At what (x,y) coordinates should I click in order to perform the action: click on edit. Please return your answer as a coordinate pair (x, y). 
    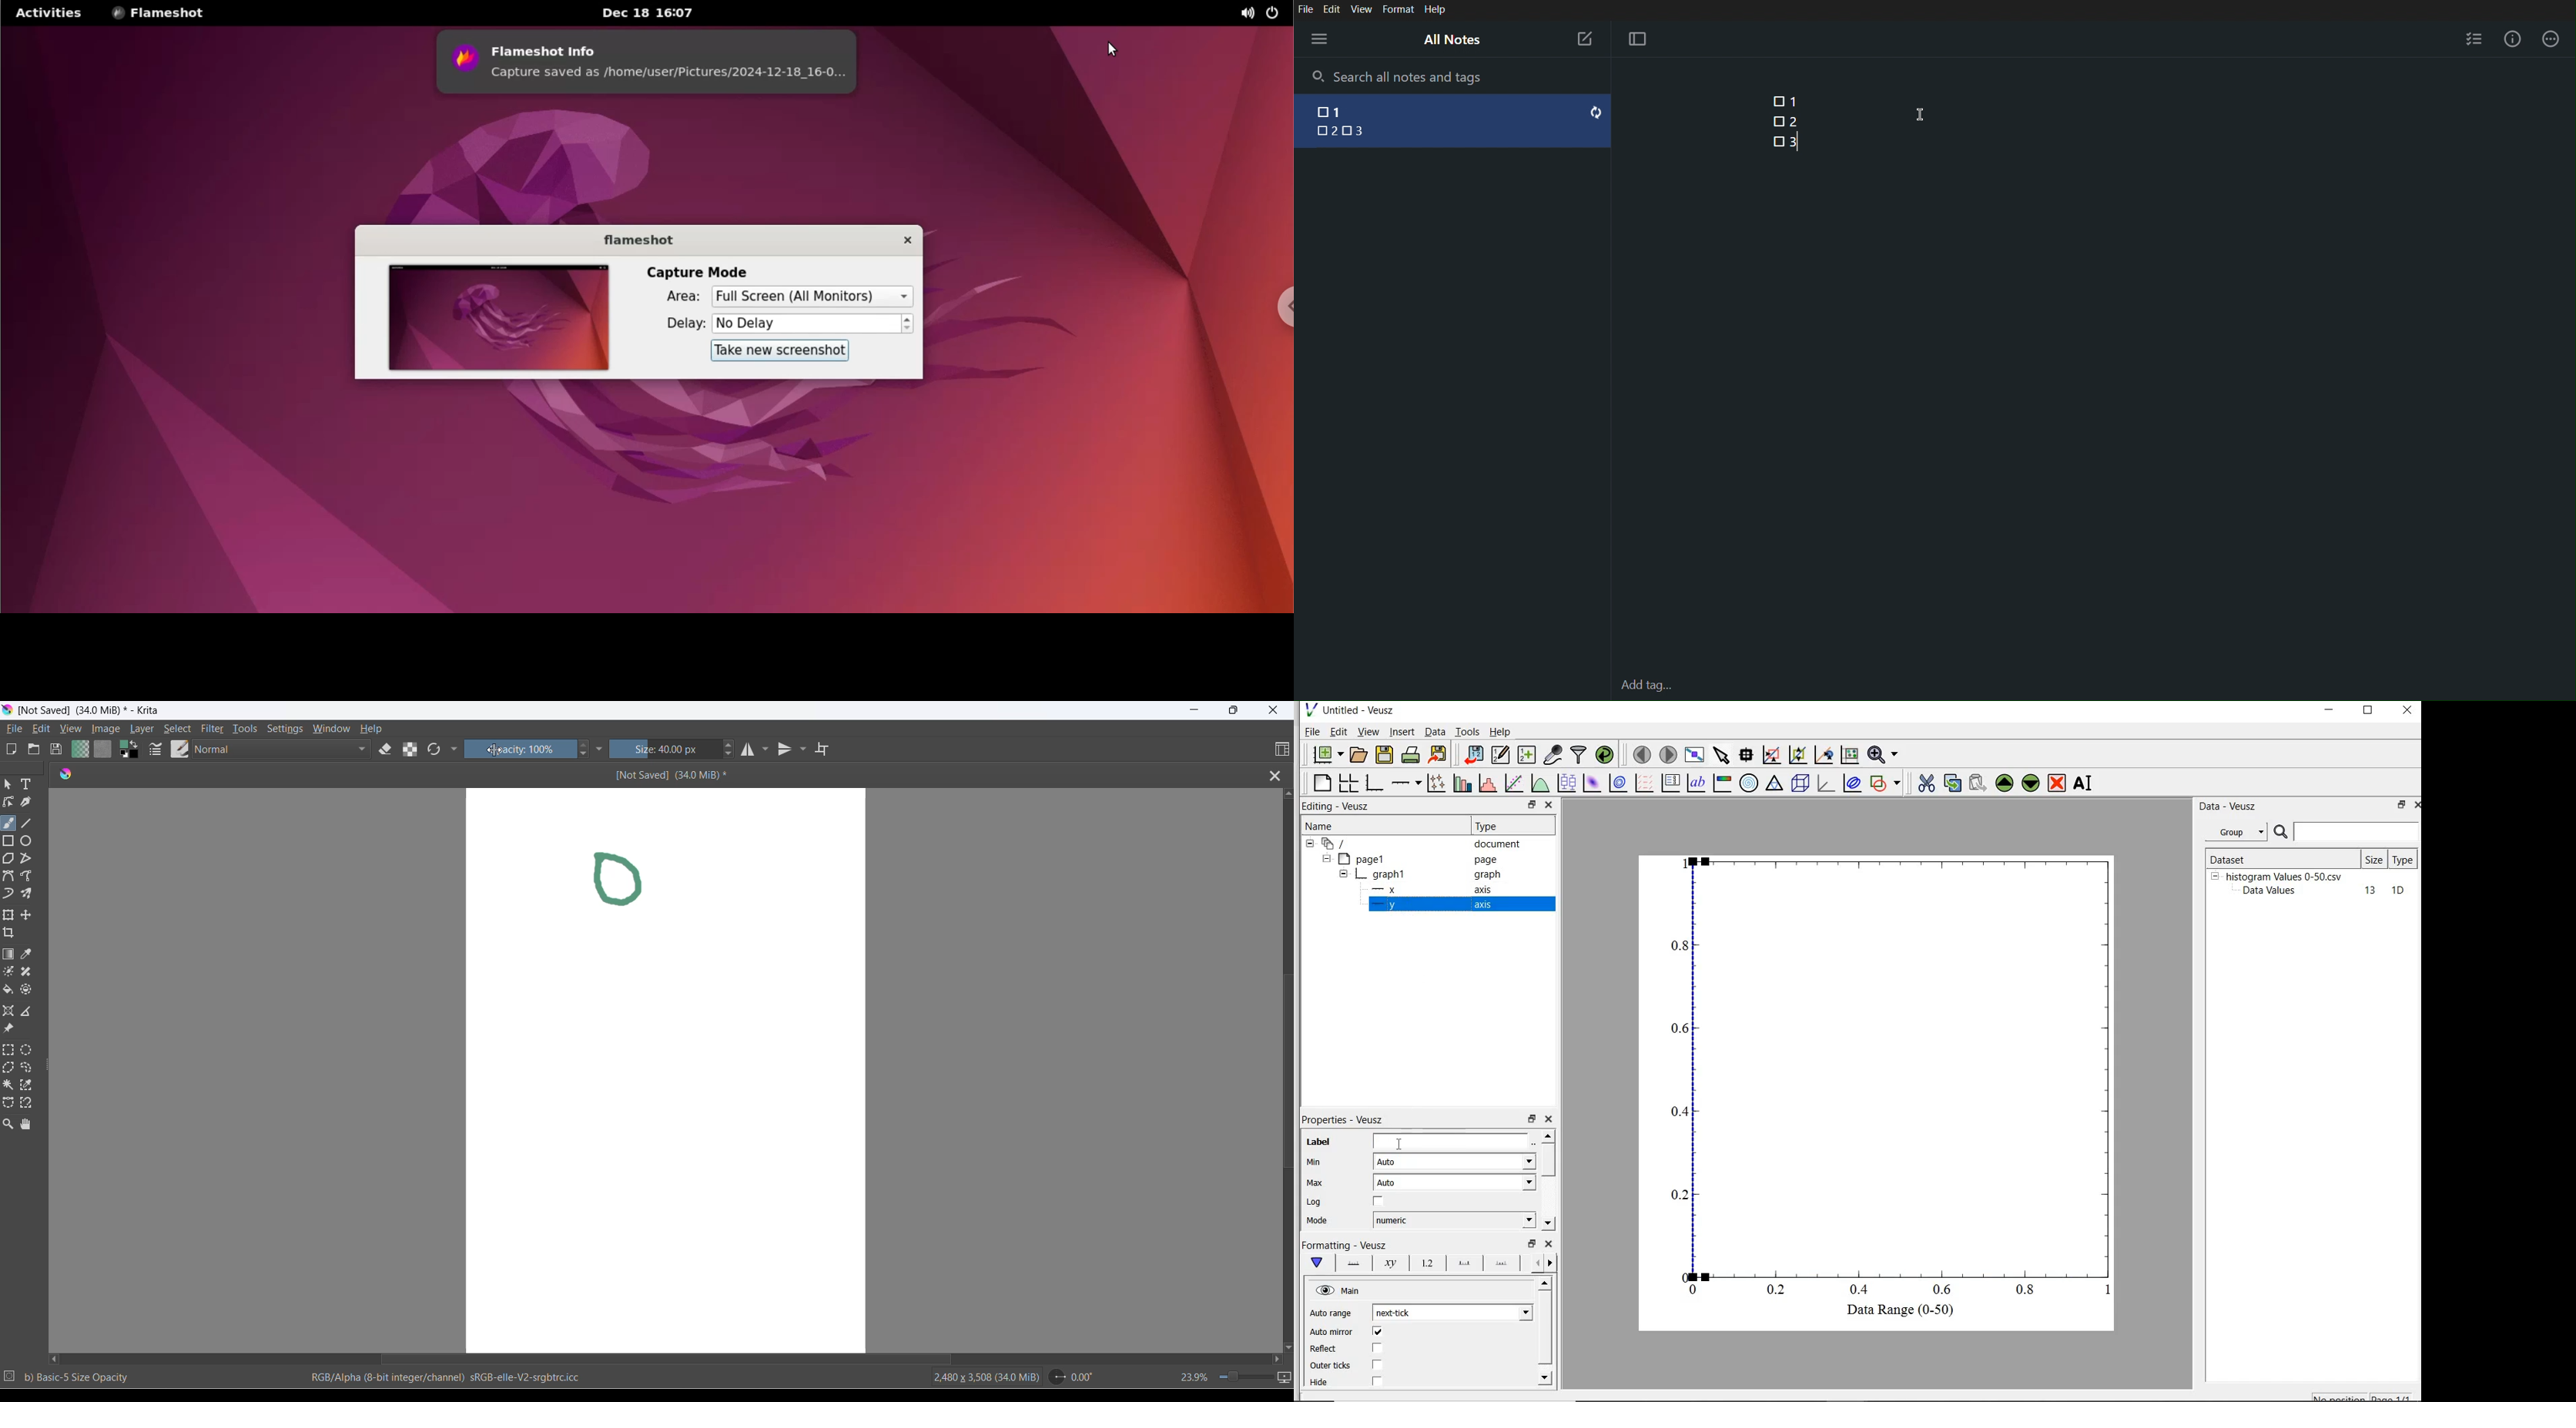
    Looking at the image, I should click on (42, 728).